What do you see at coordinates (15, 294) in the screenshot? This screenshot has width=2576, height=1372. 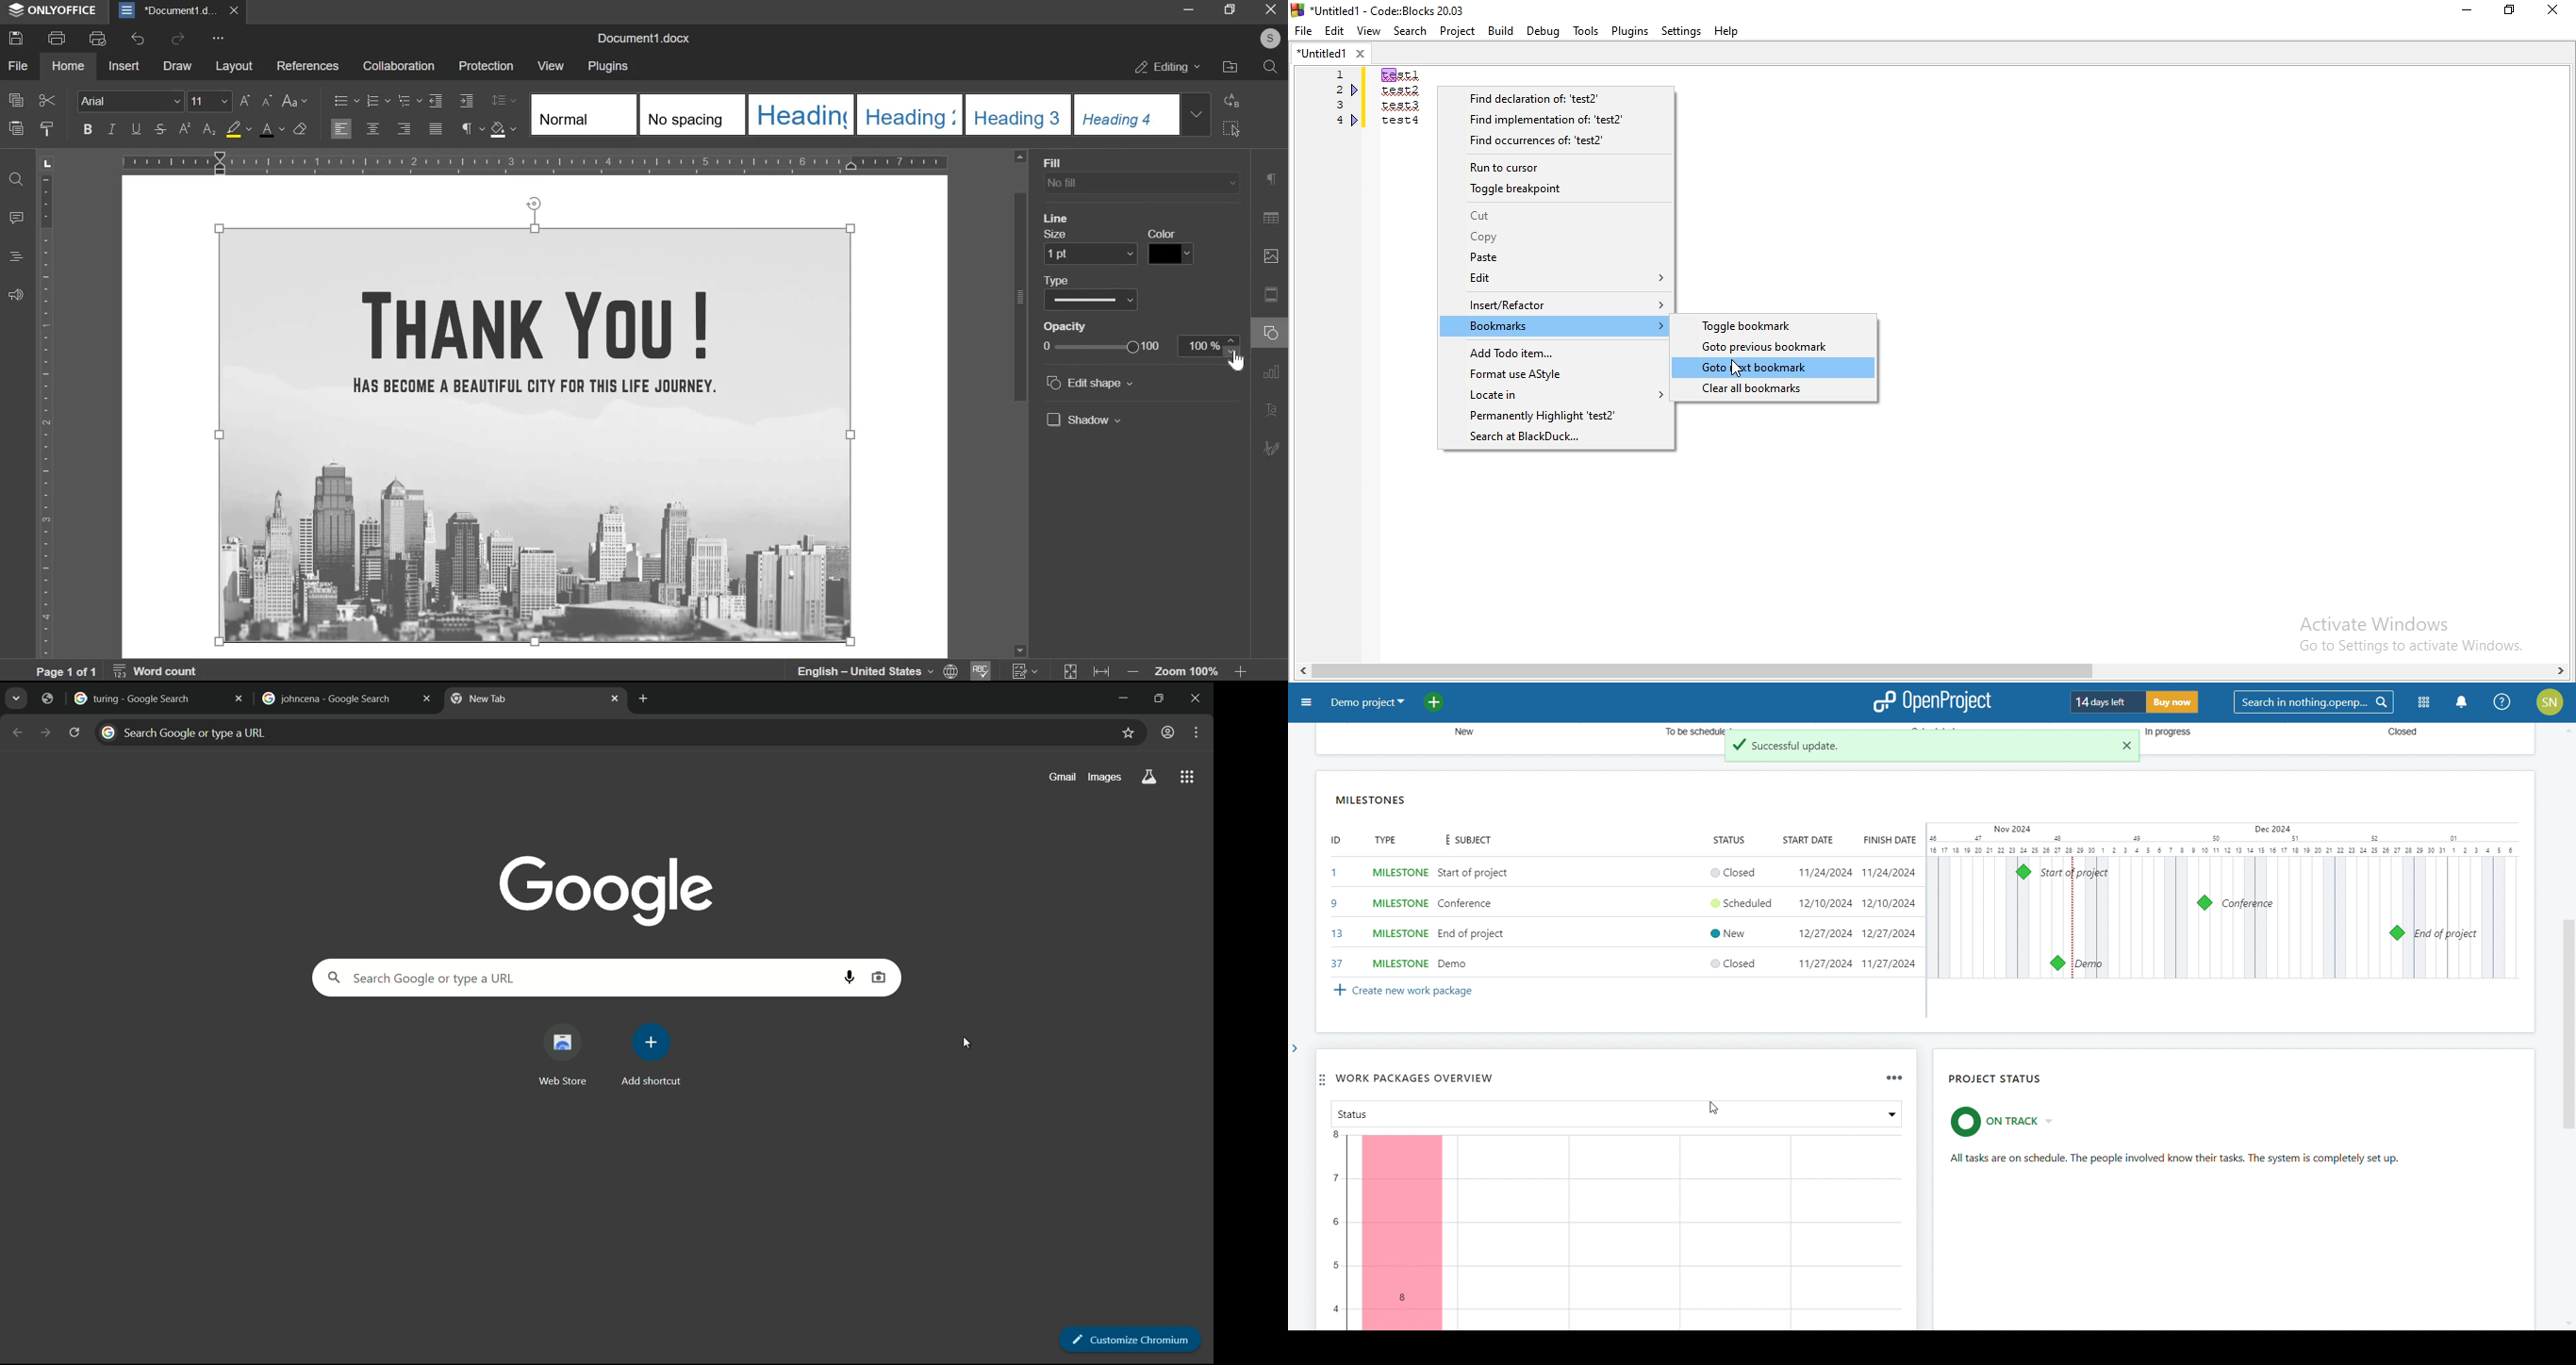 I see `feedback` at bounding box center [15, 294].